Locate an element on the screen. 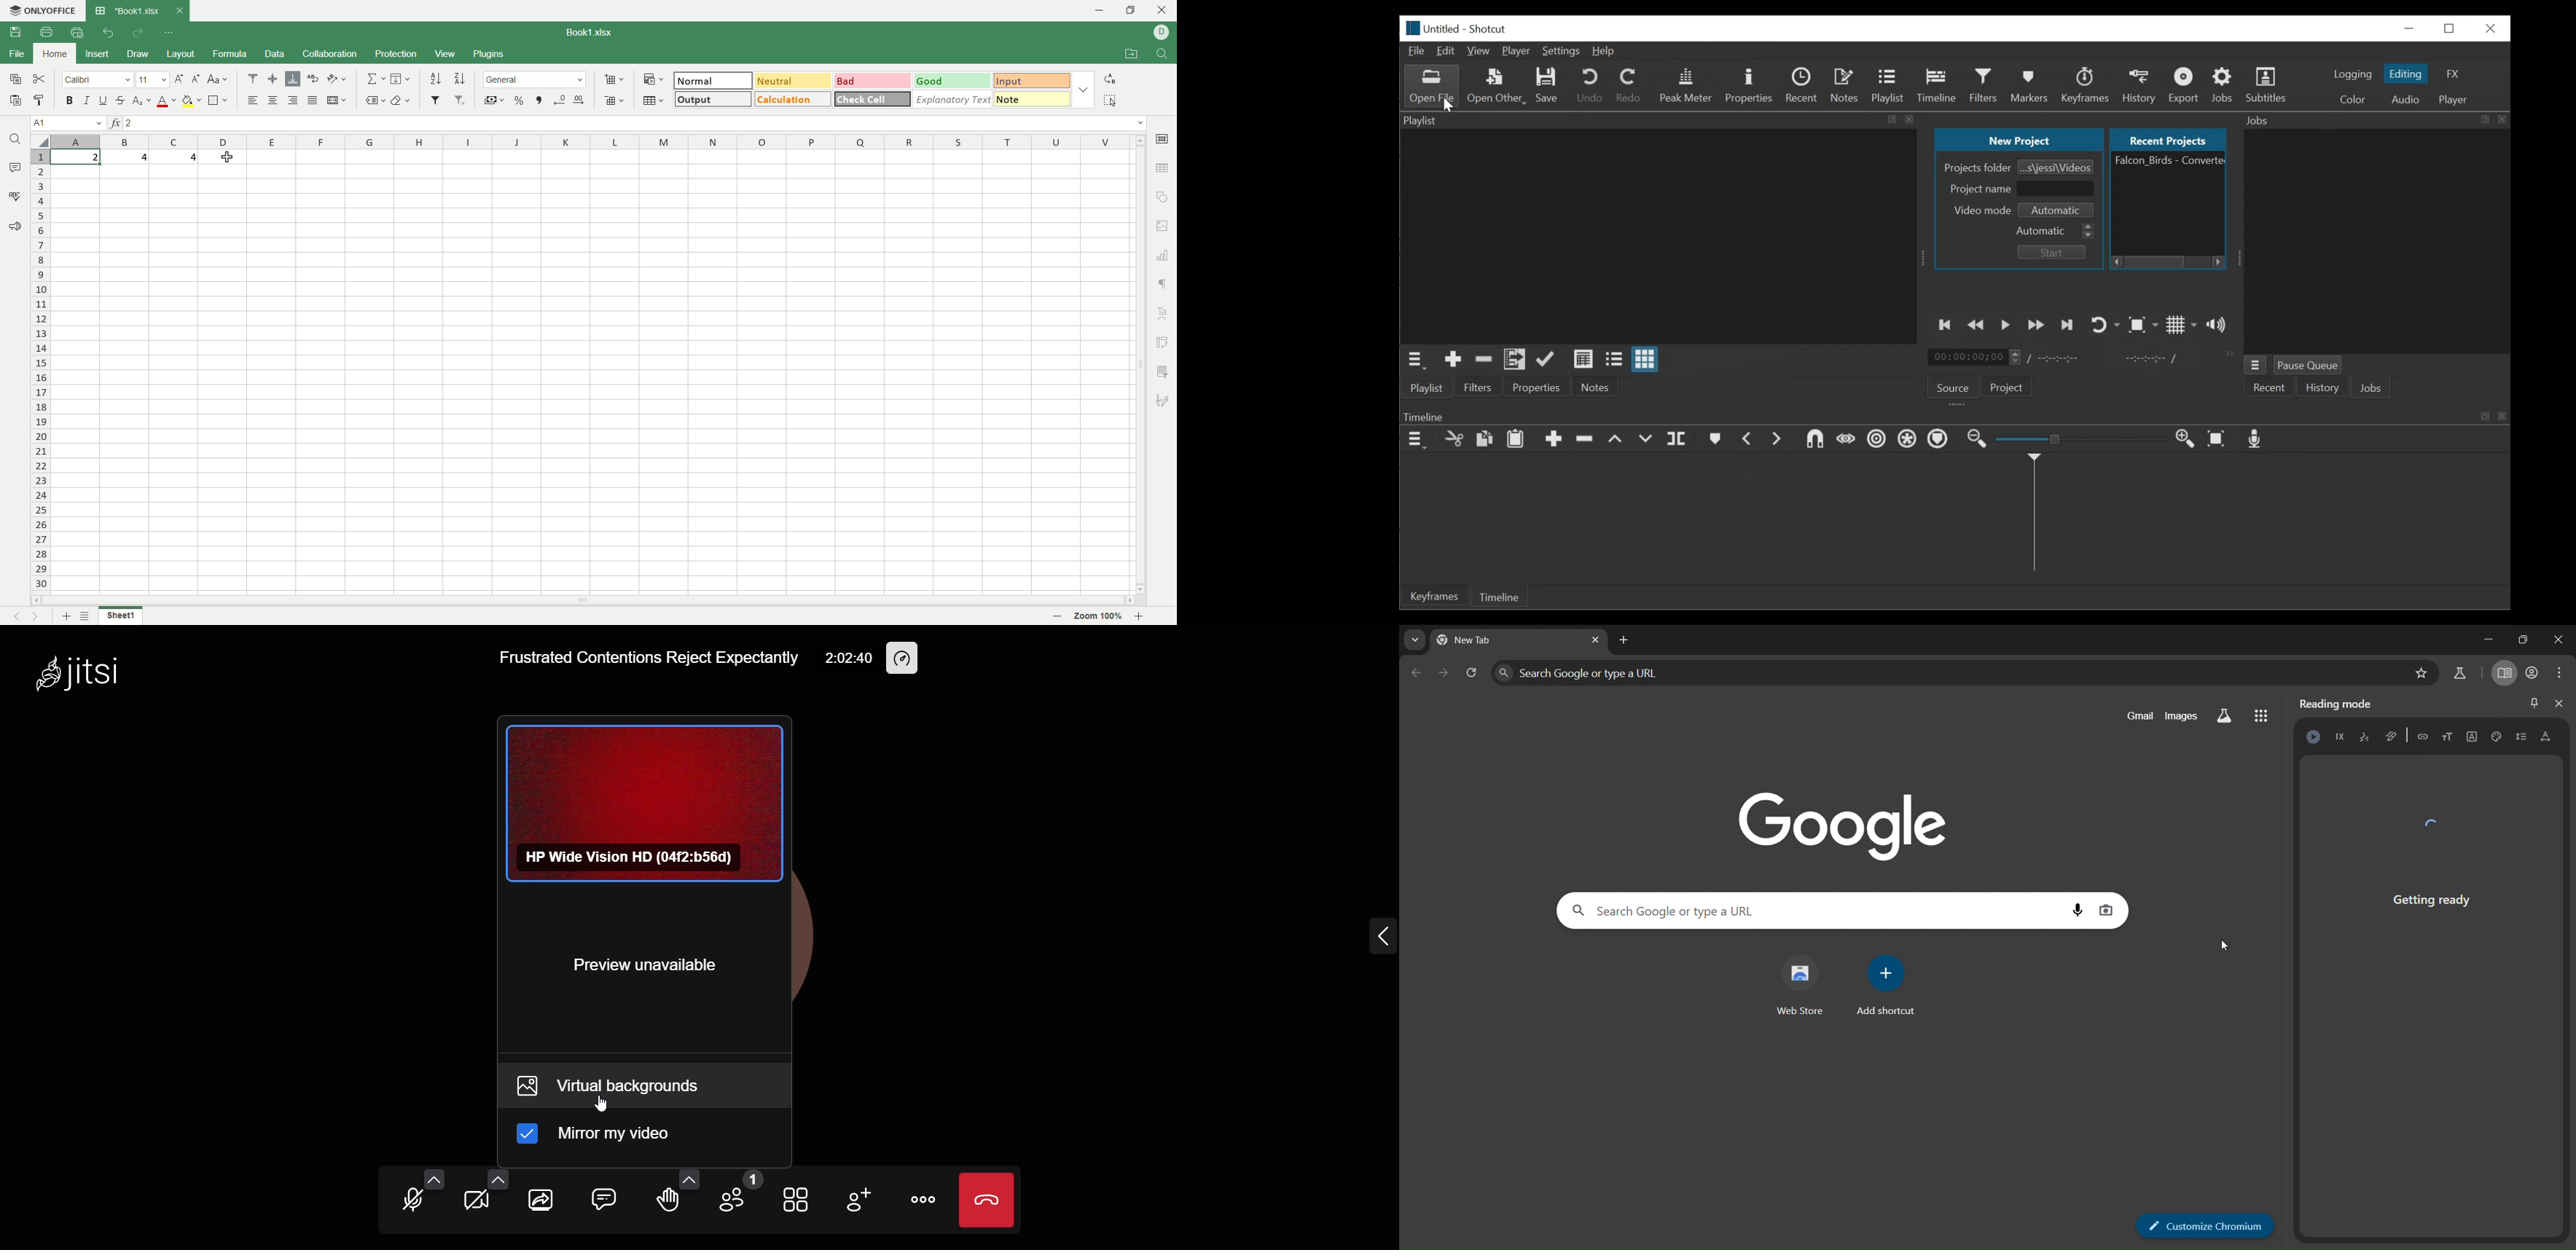 Image resolution: width=2576 pixels, height=1260 pixels. View as details is located at coordinates (1584, 361).